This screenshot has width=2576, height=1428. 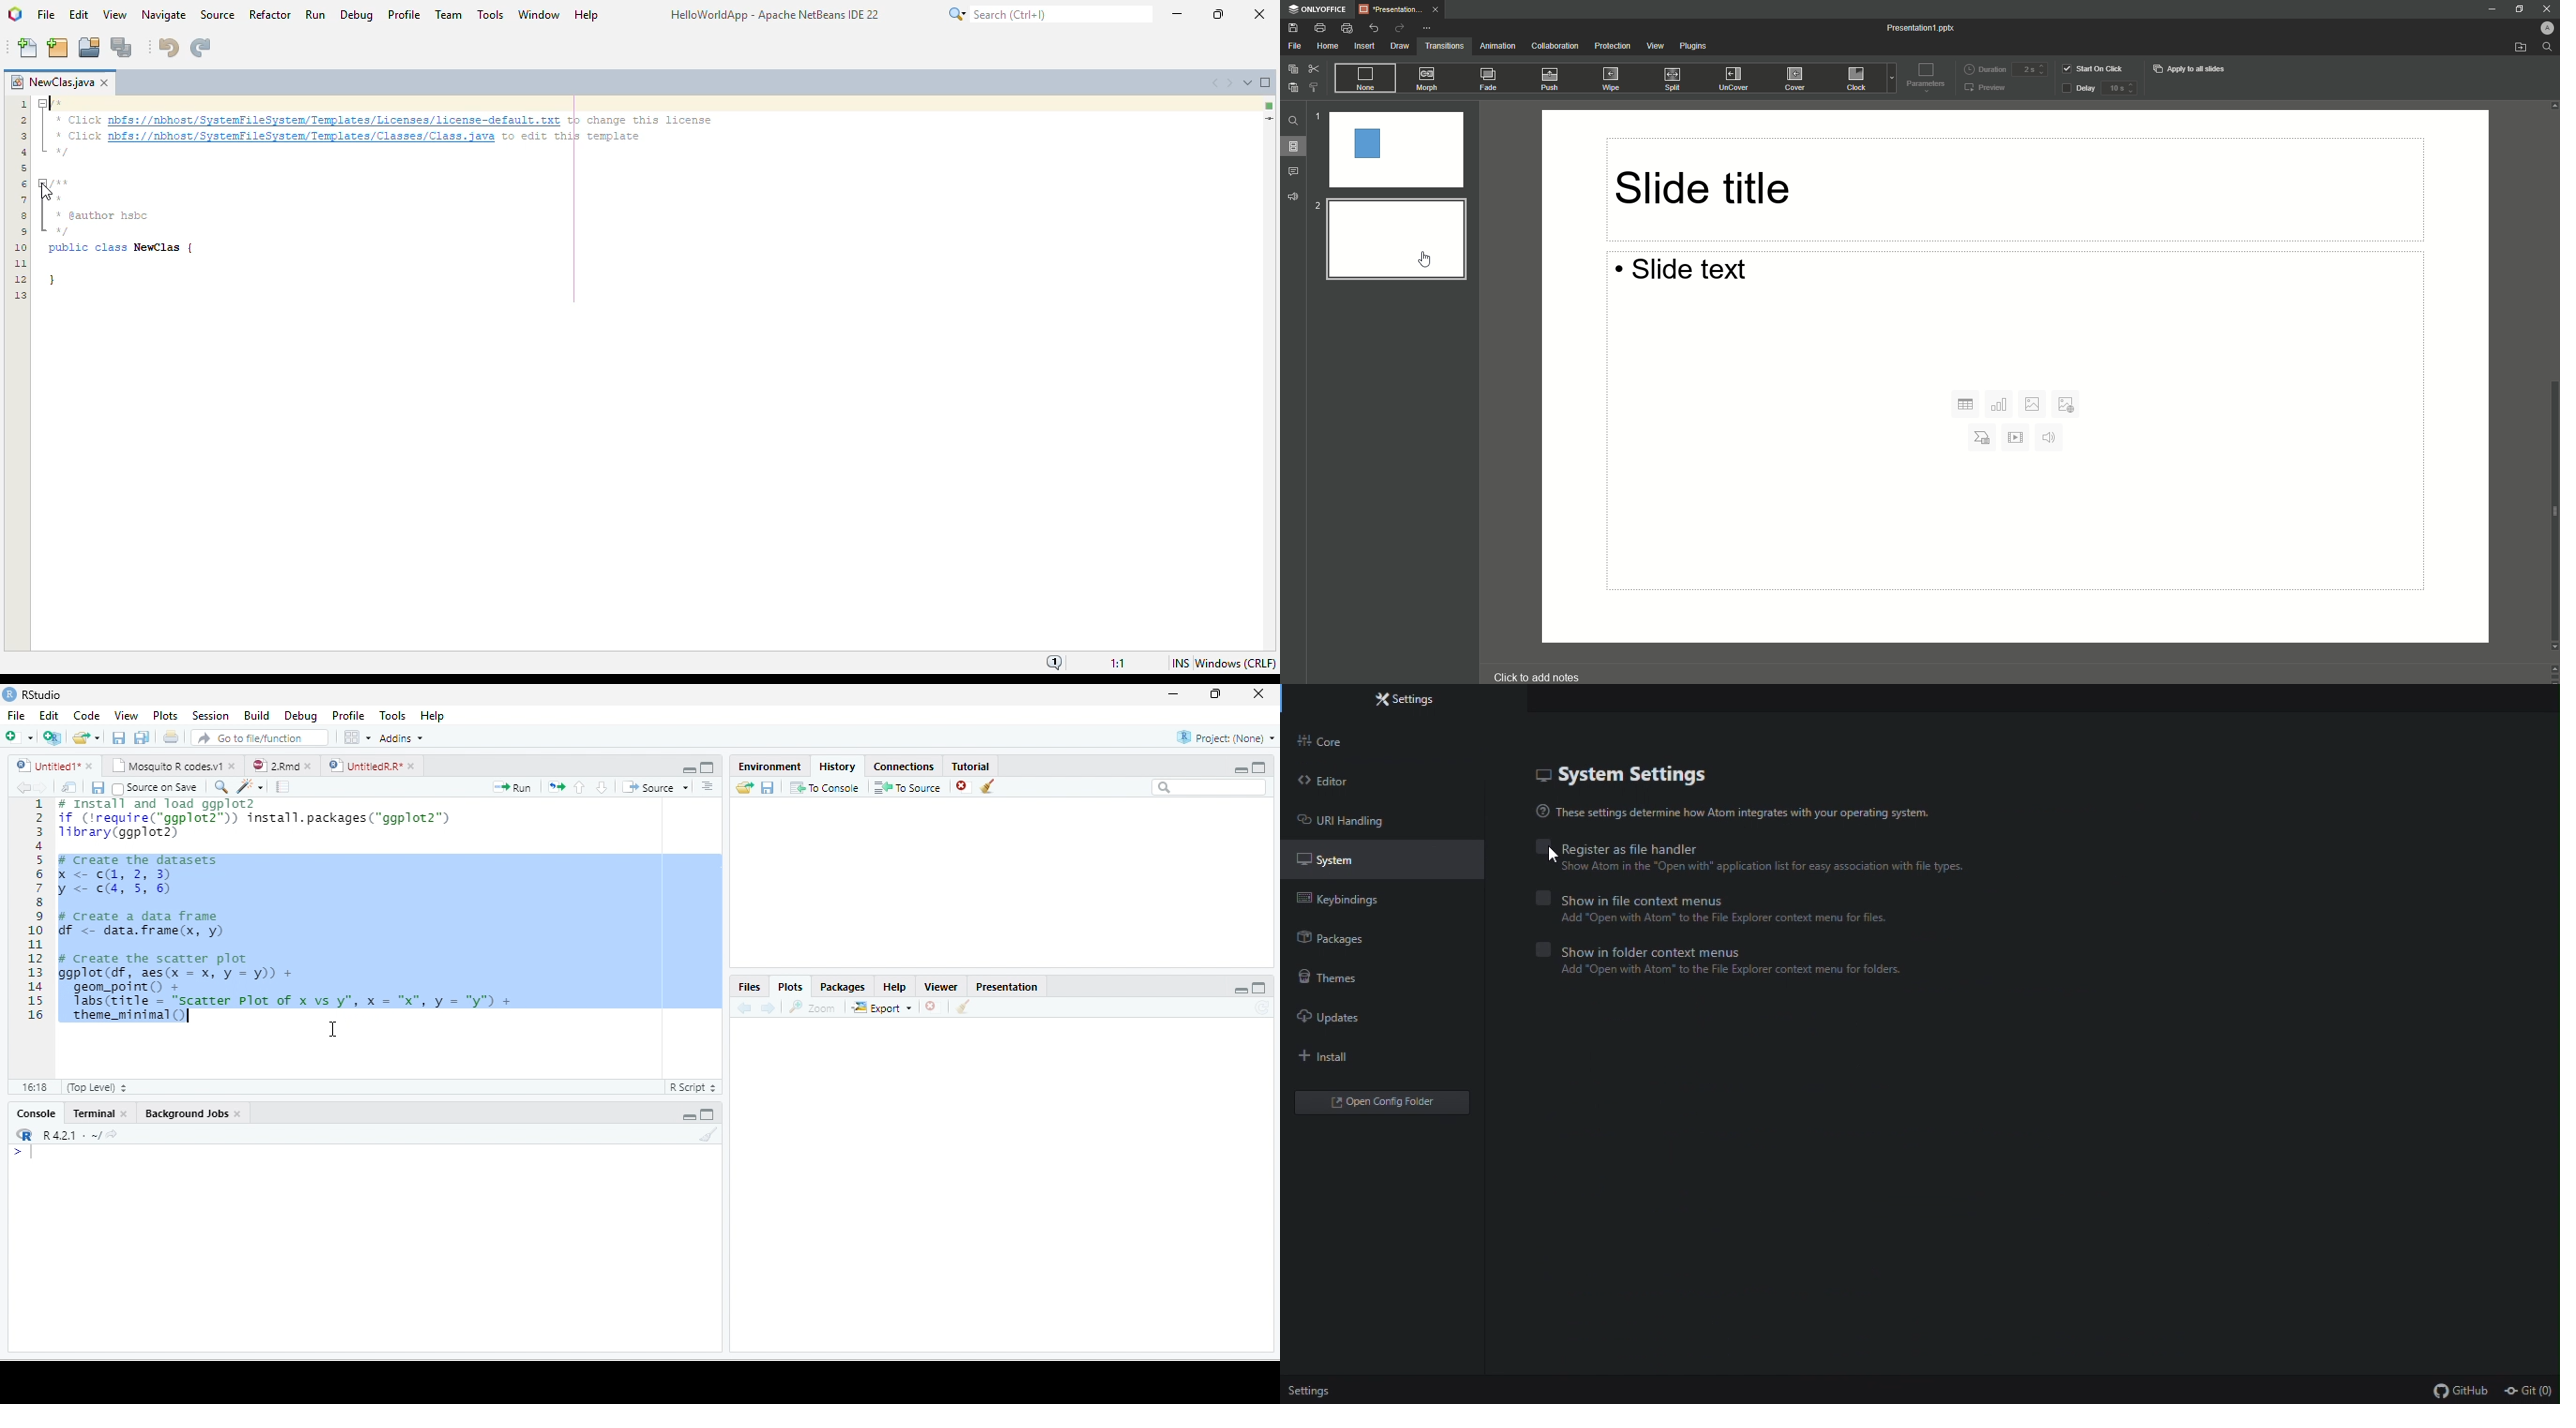 What do you see at coordinates (20, 737) in the screenshot?
I see `New file` at bounding box center [20, 737].